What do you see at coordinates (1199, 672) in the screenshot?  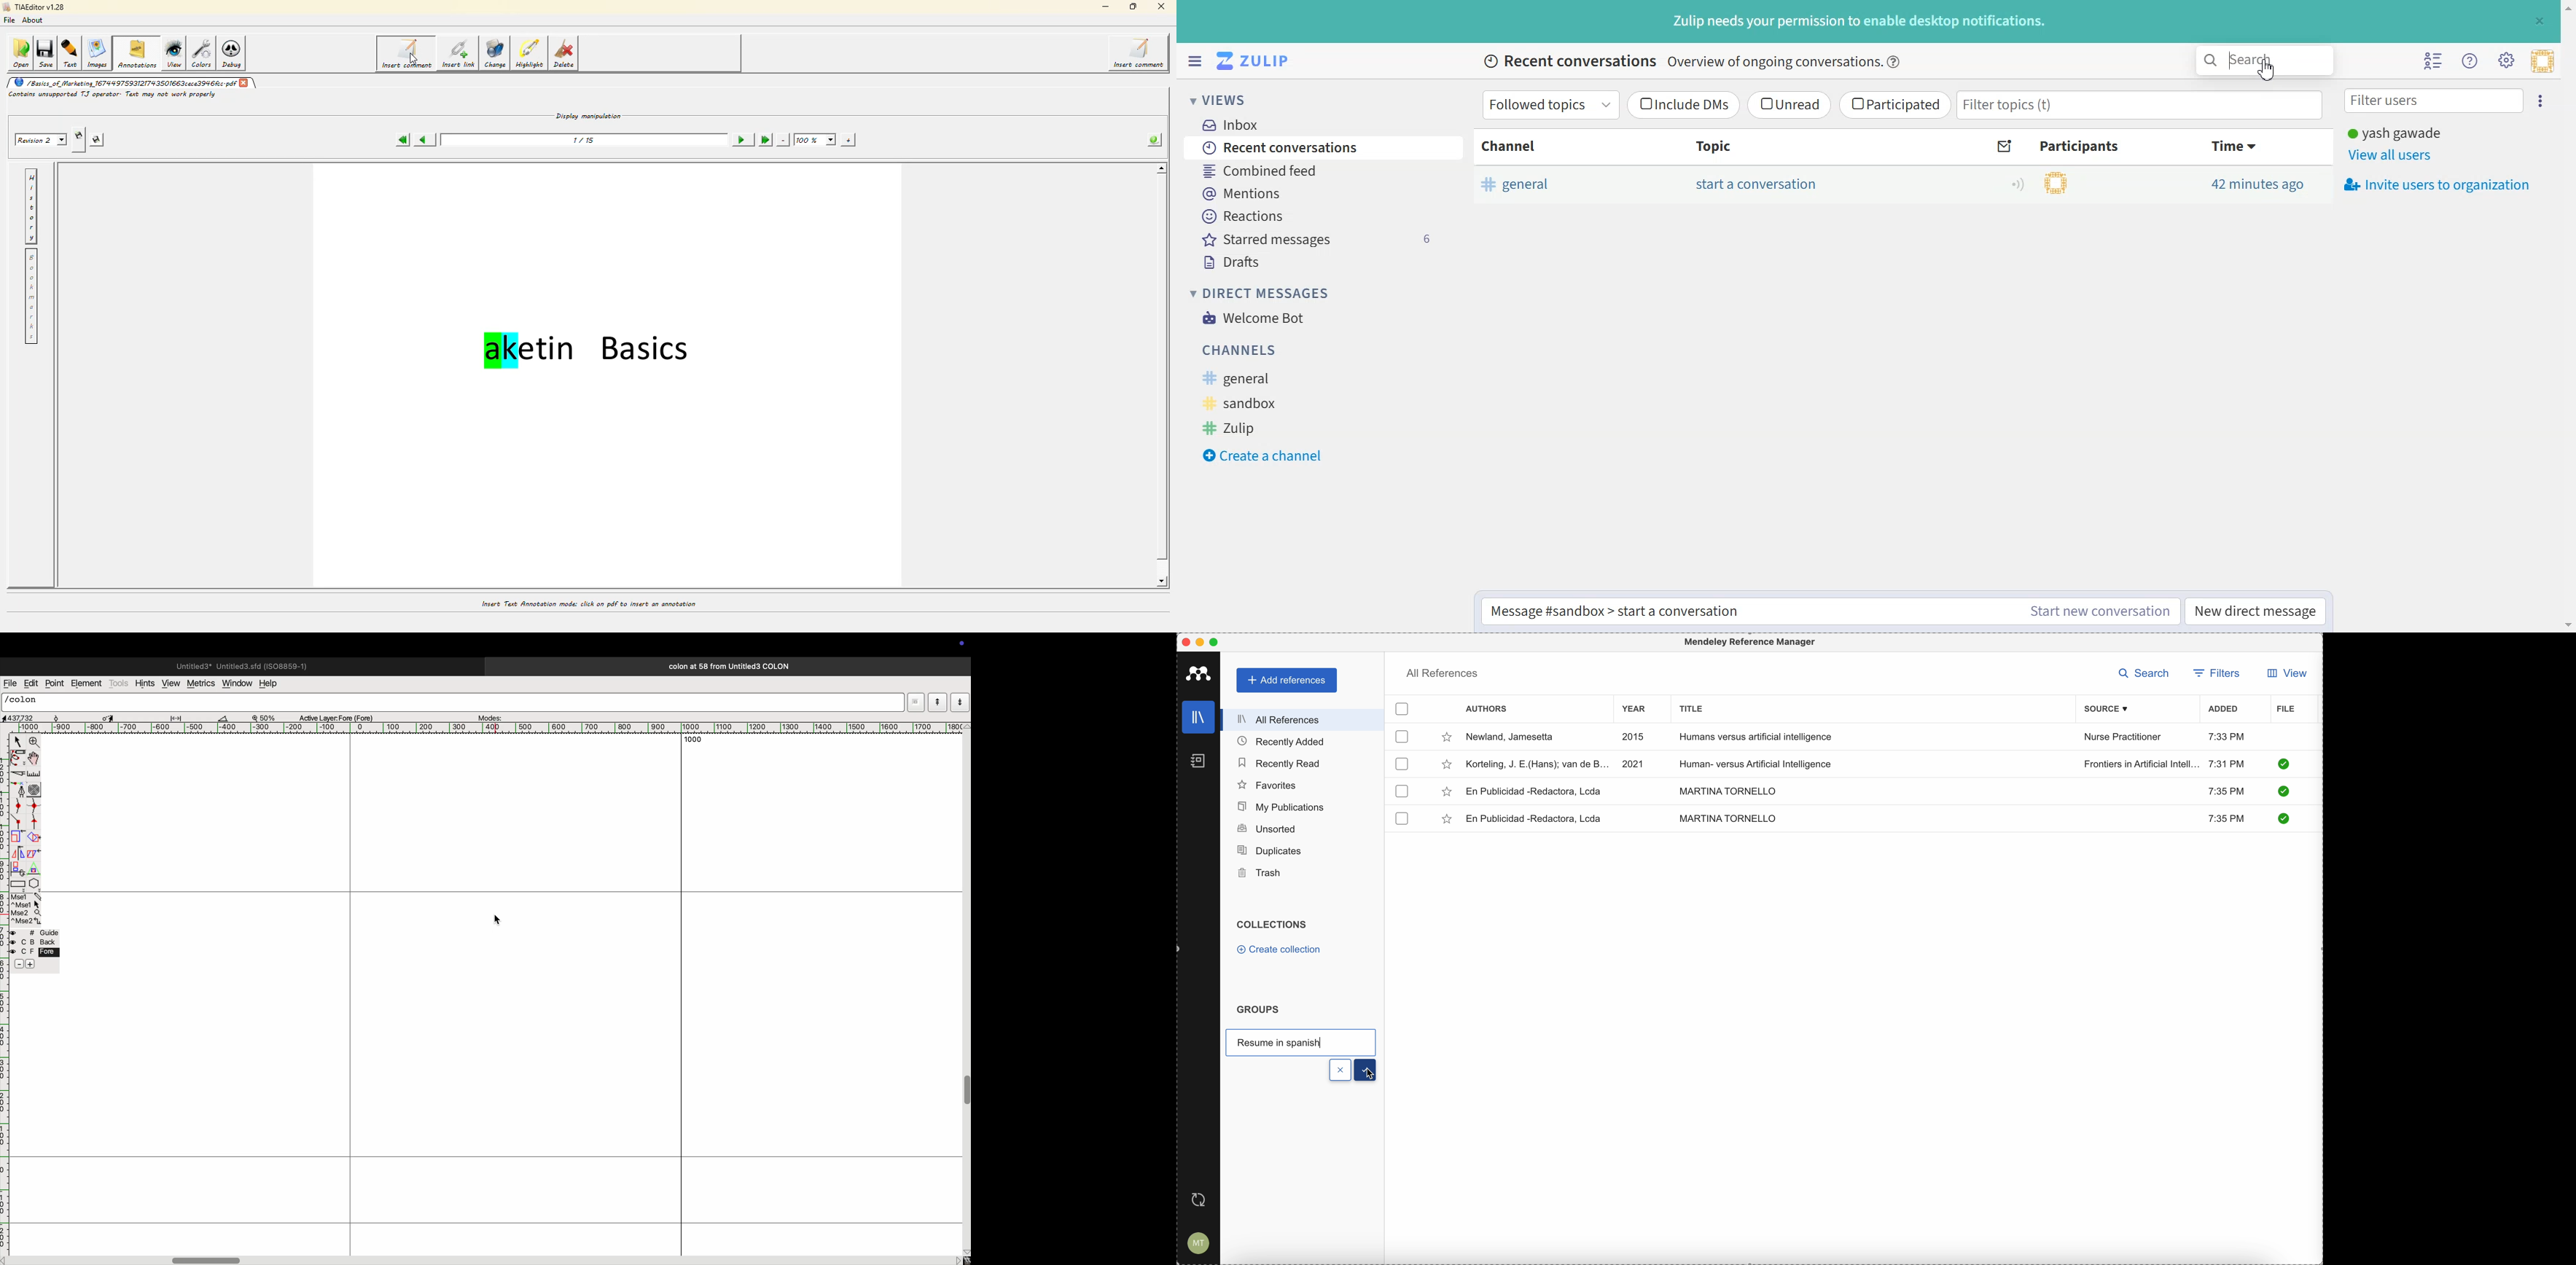 I see `Mendeley icon` at bounding box center [1199, 672].